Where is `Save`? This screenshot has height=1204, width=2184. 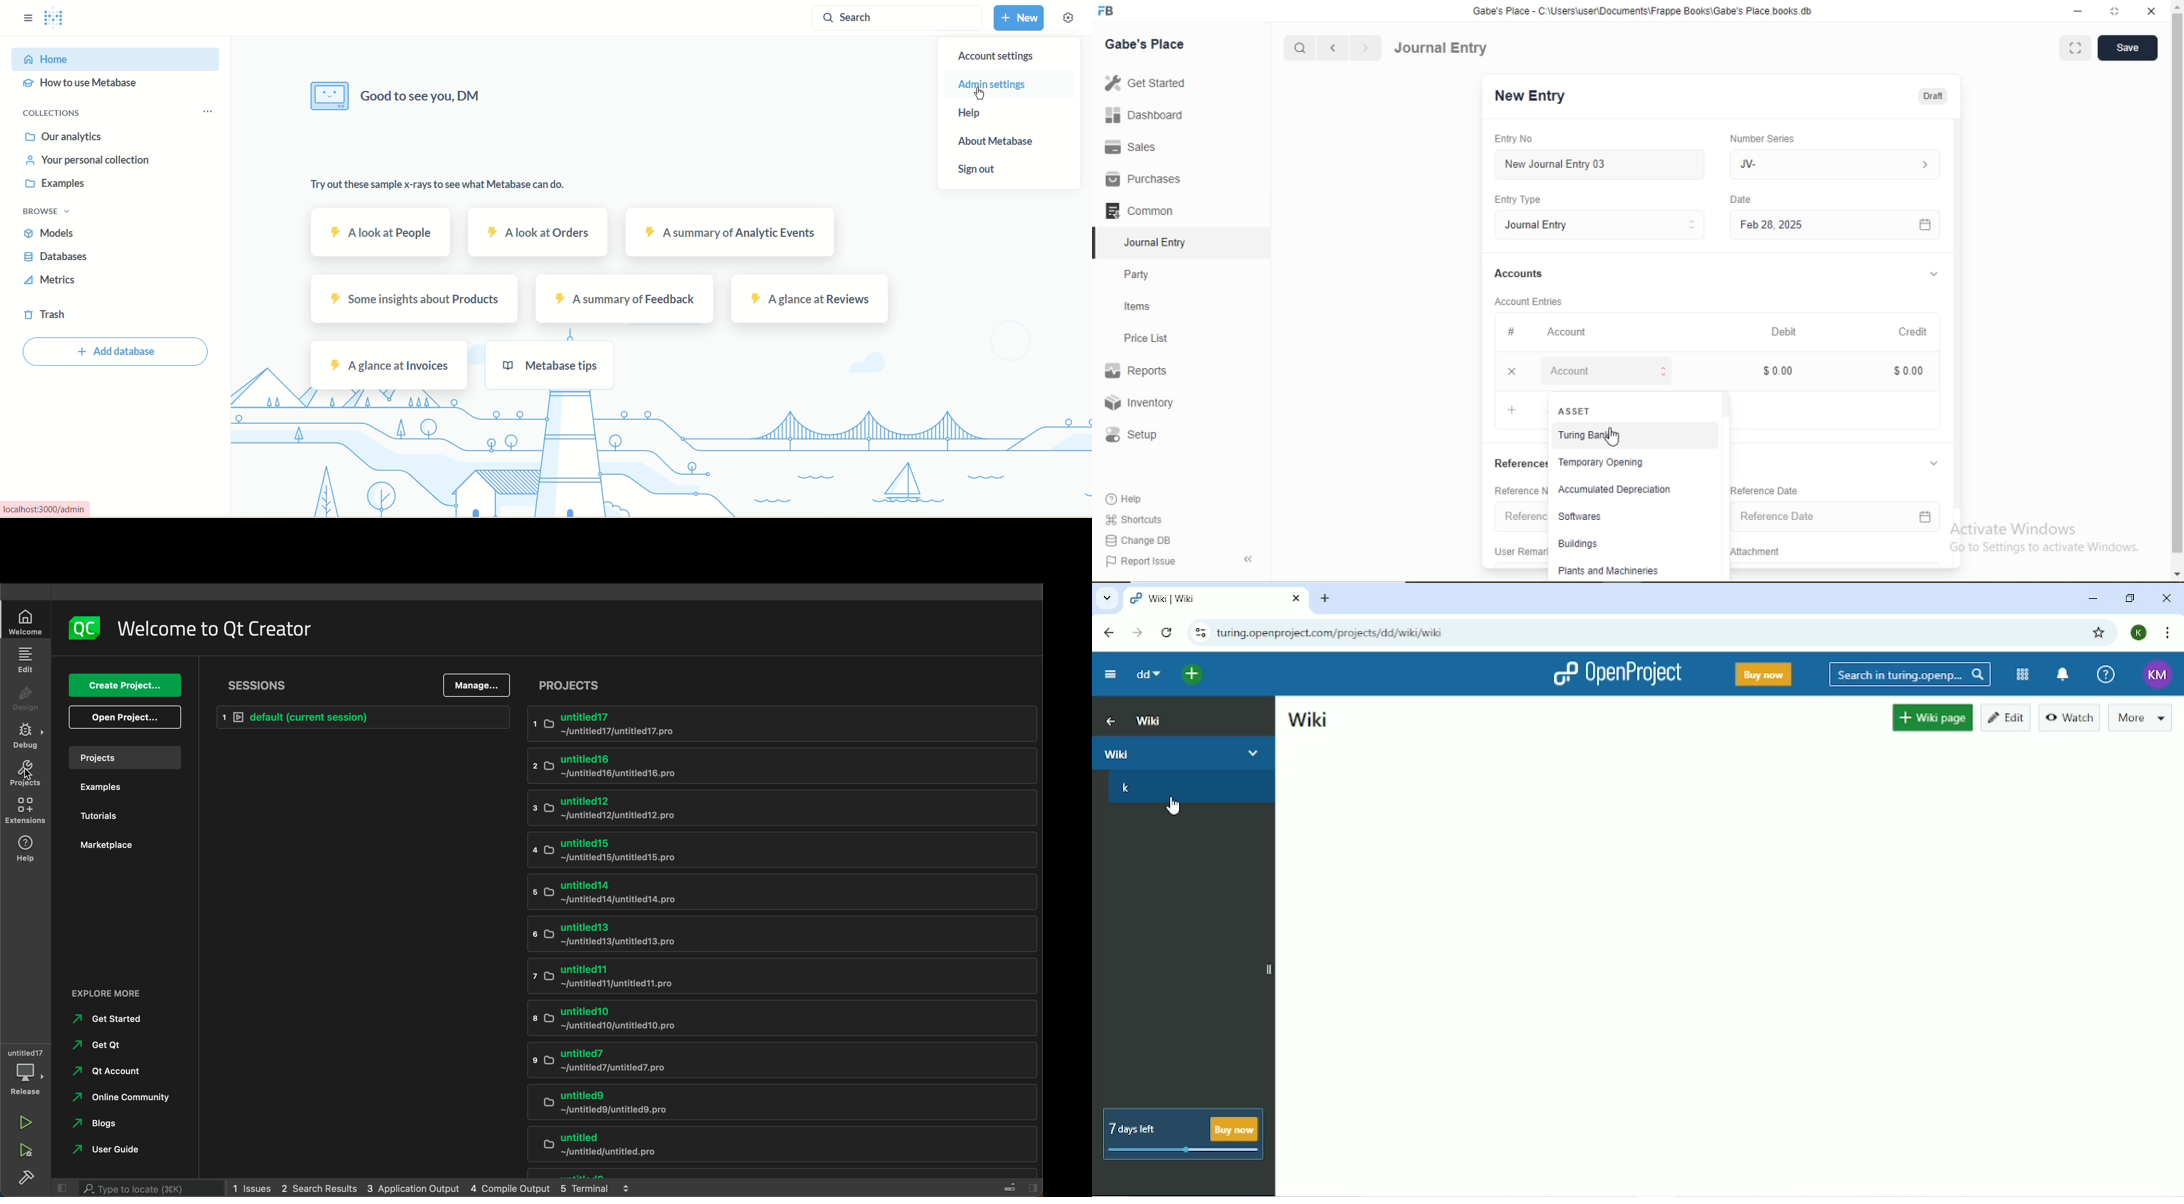 Save is located at coordinates (2127, 48).